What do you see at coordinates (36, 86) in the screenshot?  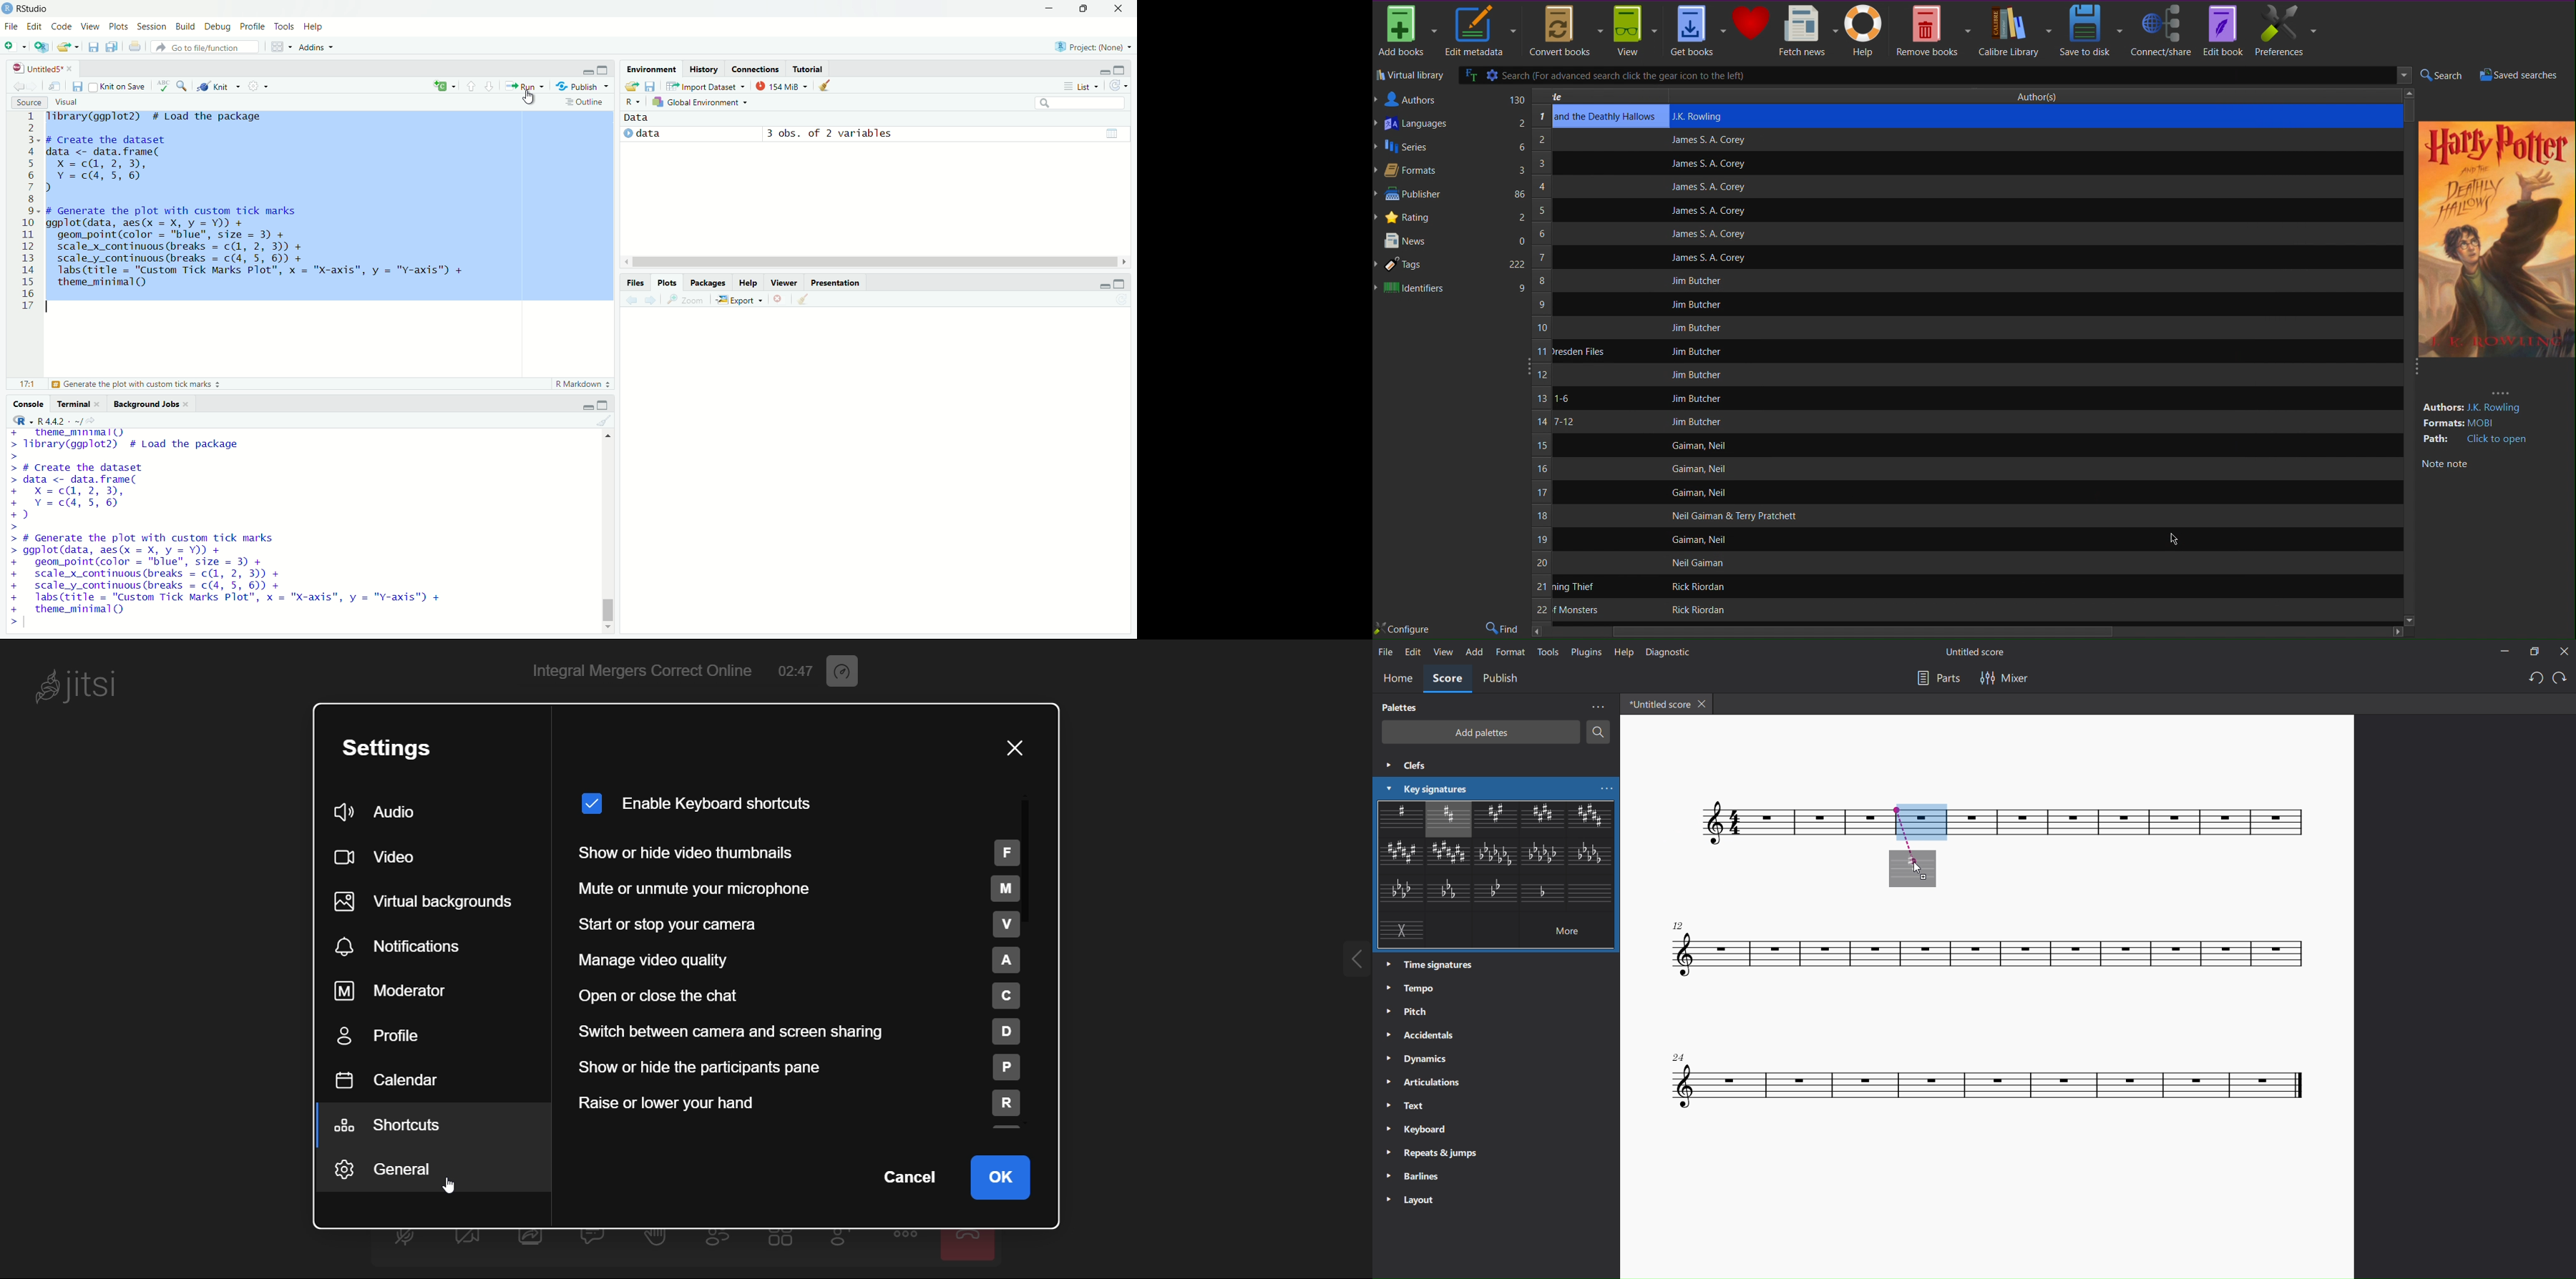 I see `go forward to the next source location` at bounding box center [36, 86].